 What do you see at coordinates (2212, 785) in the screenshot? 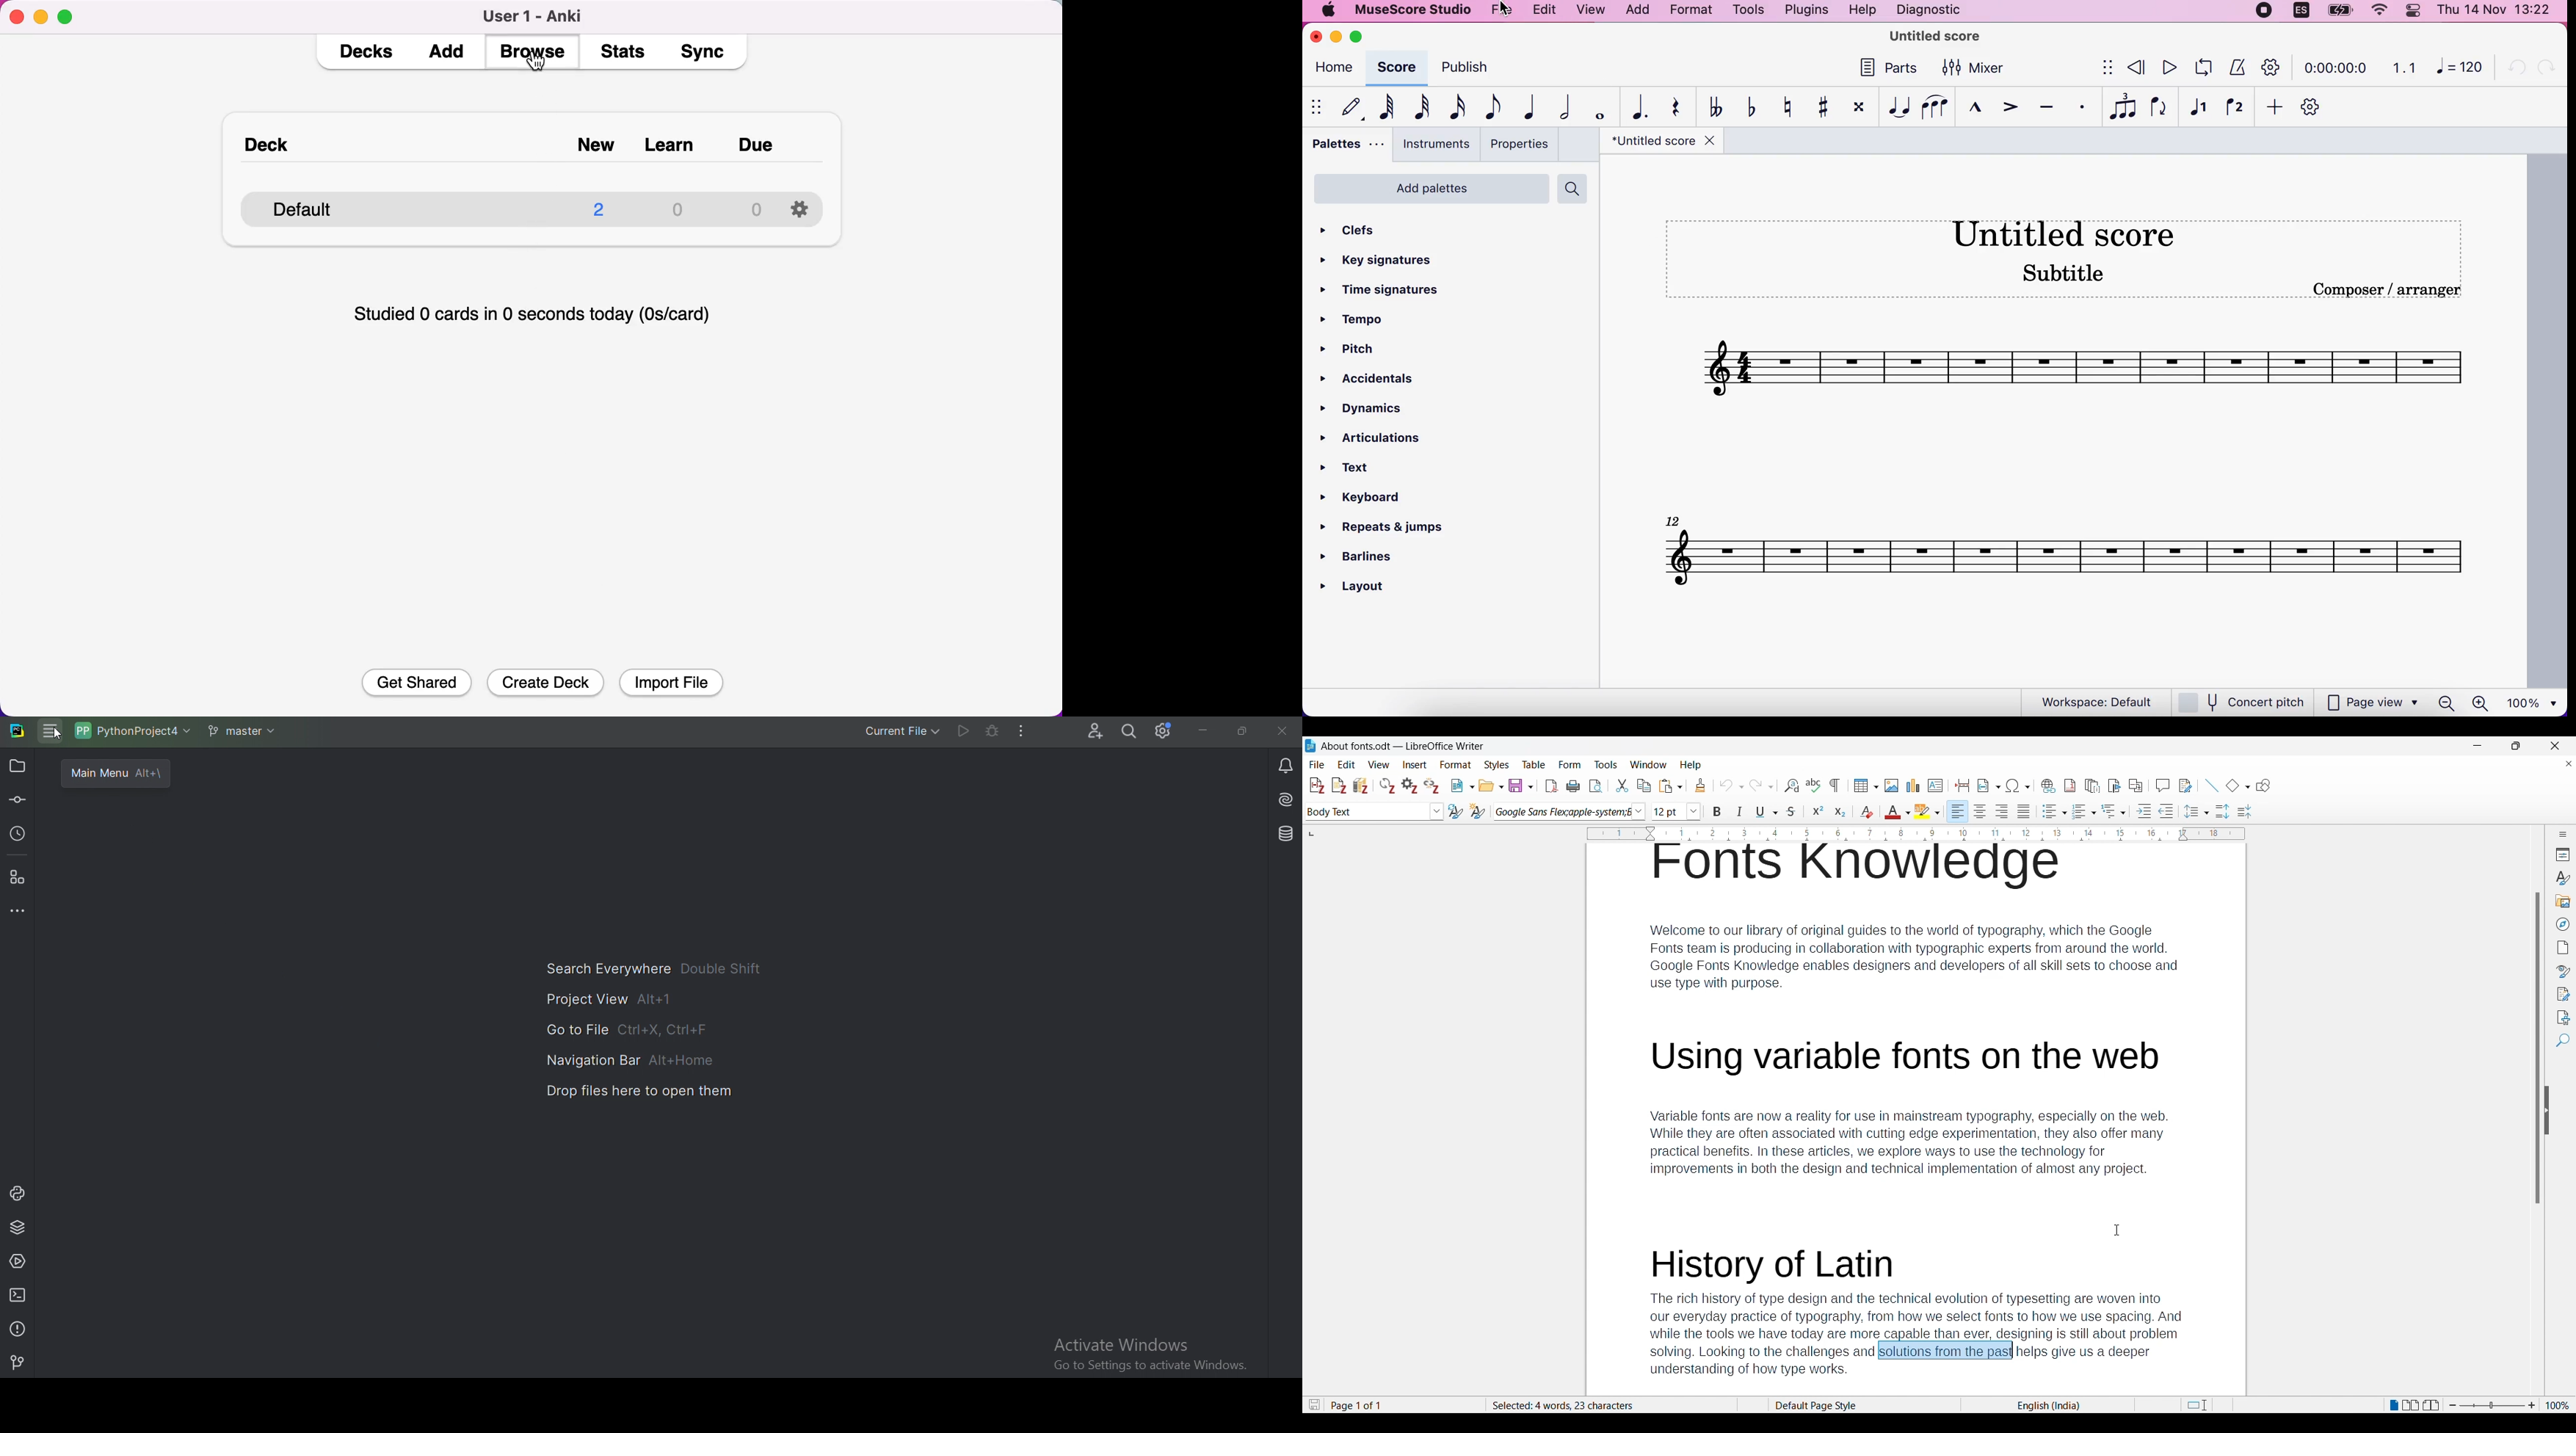
I see `Insert line` at bounding box center [2212, 785].